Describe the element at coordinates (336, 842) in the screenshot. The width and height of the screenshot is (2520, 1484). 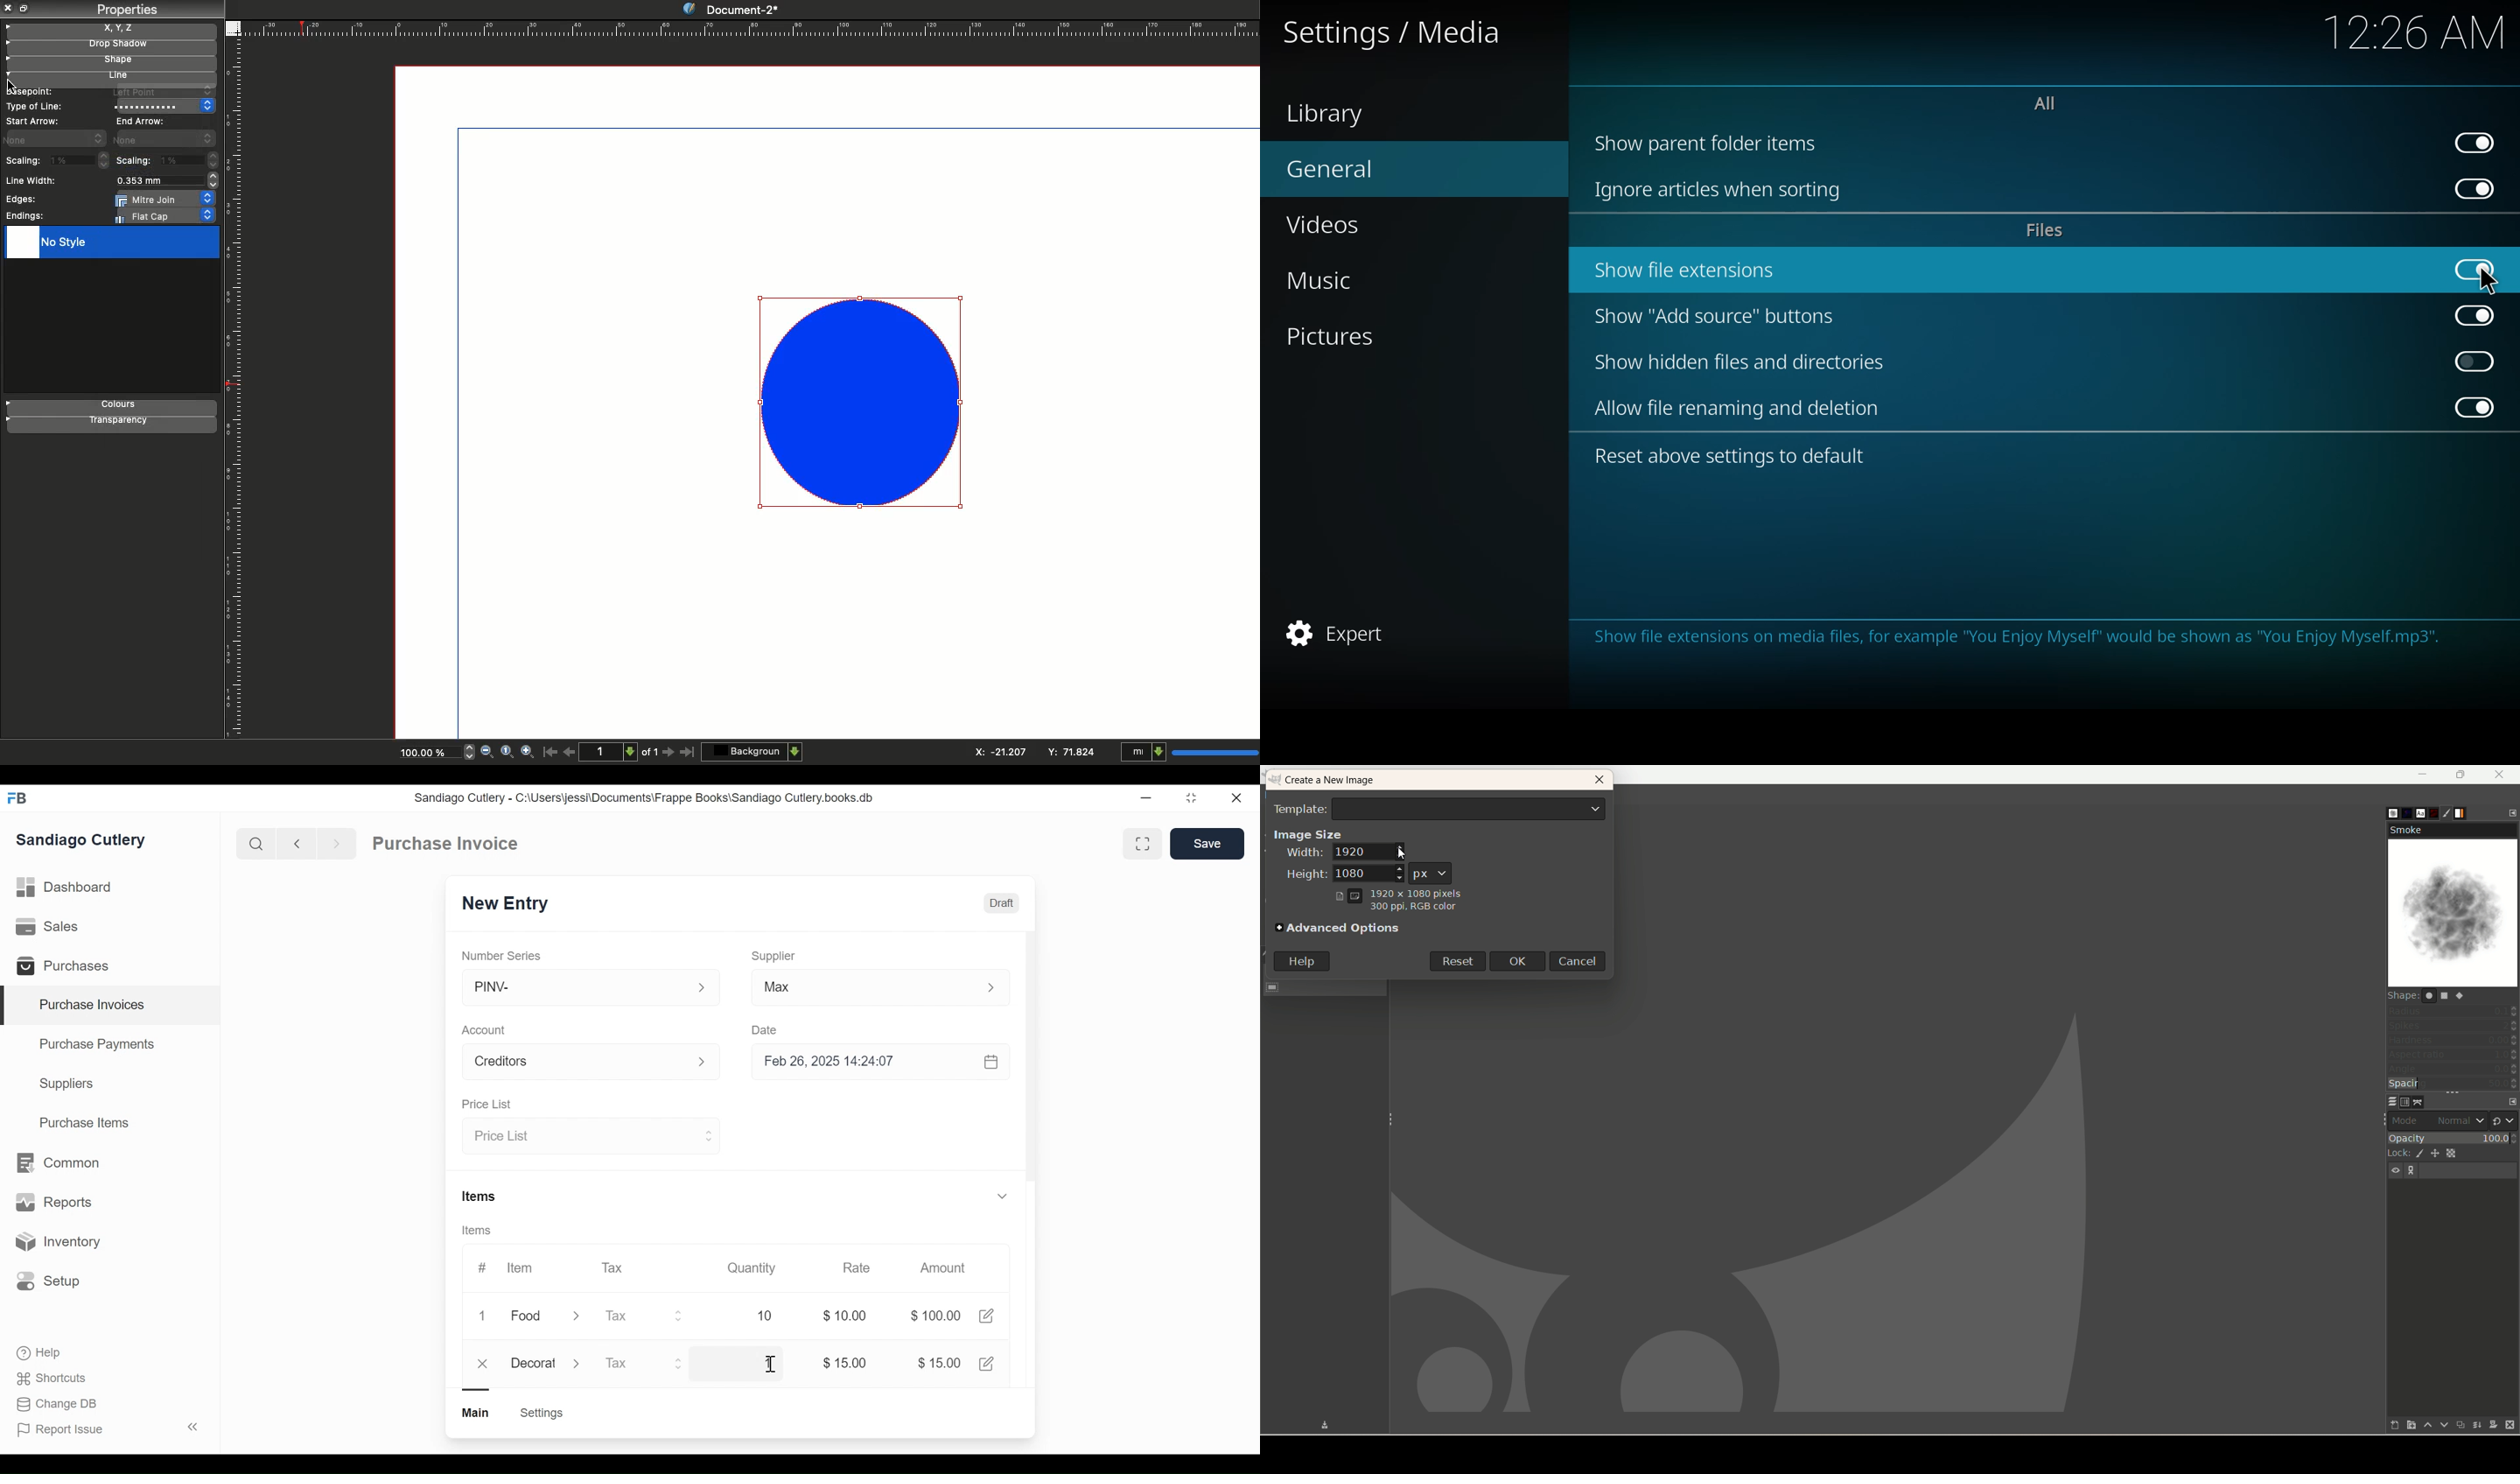
I see `Navigate forward` at that location.